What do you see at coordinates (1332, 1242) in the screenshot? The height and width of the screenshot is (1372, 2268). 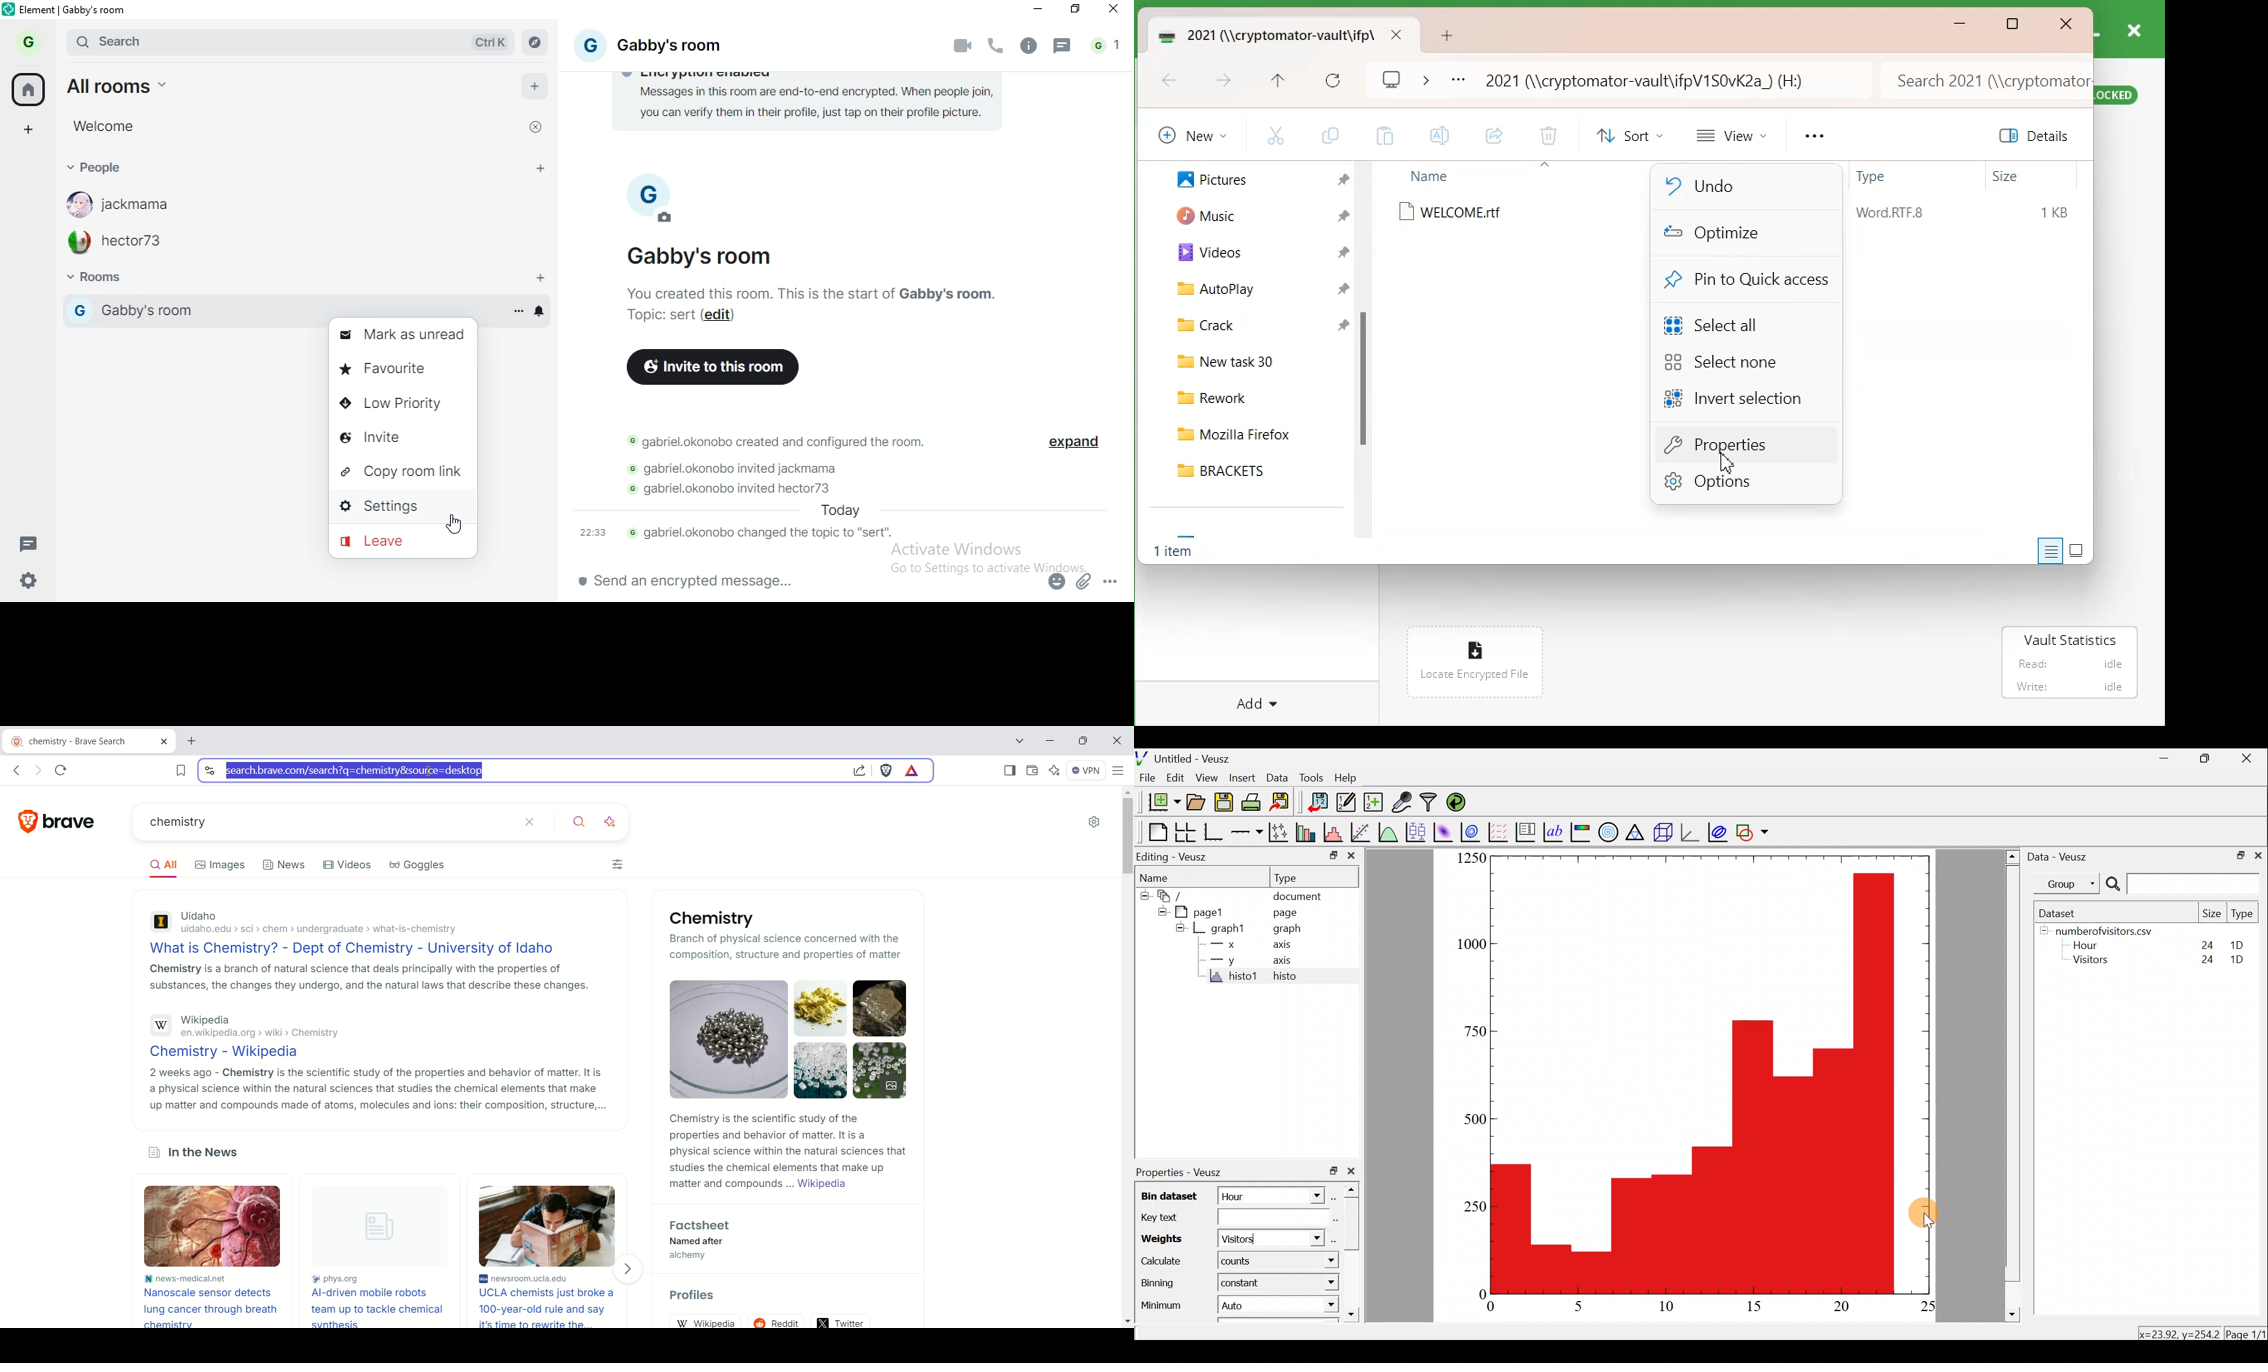 I see `select using dataset browser` at bounding box center [1332, 1242].